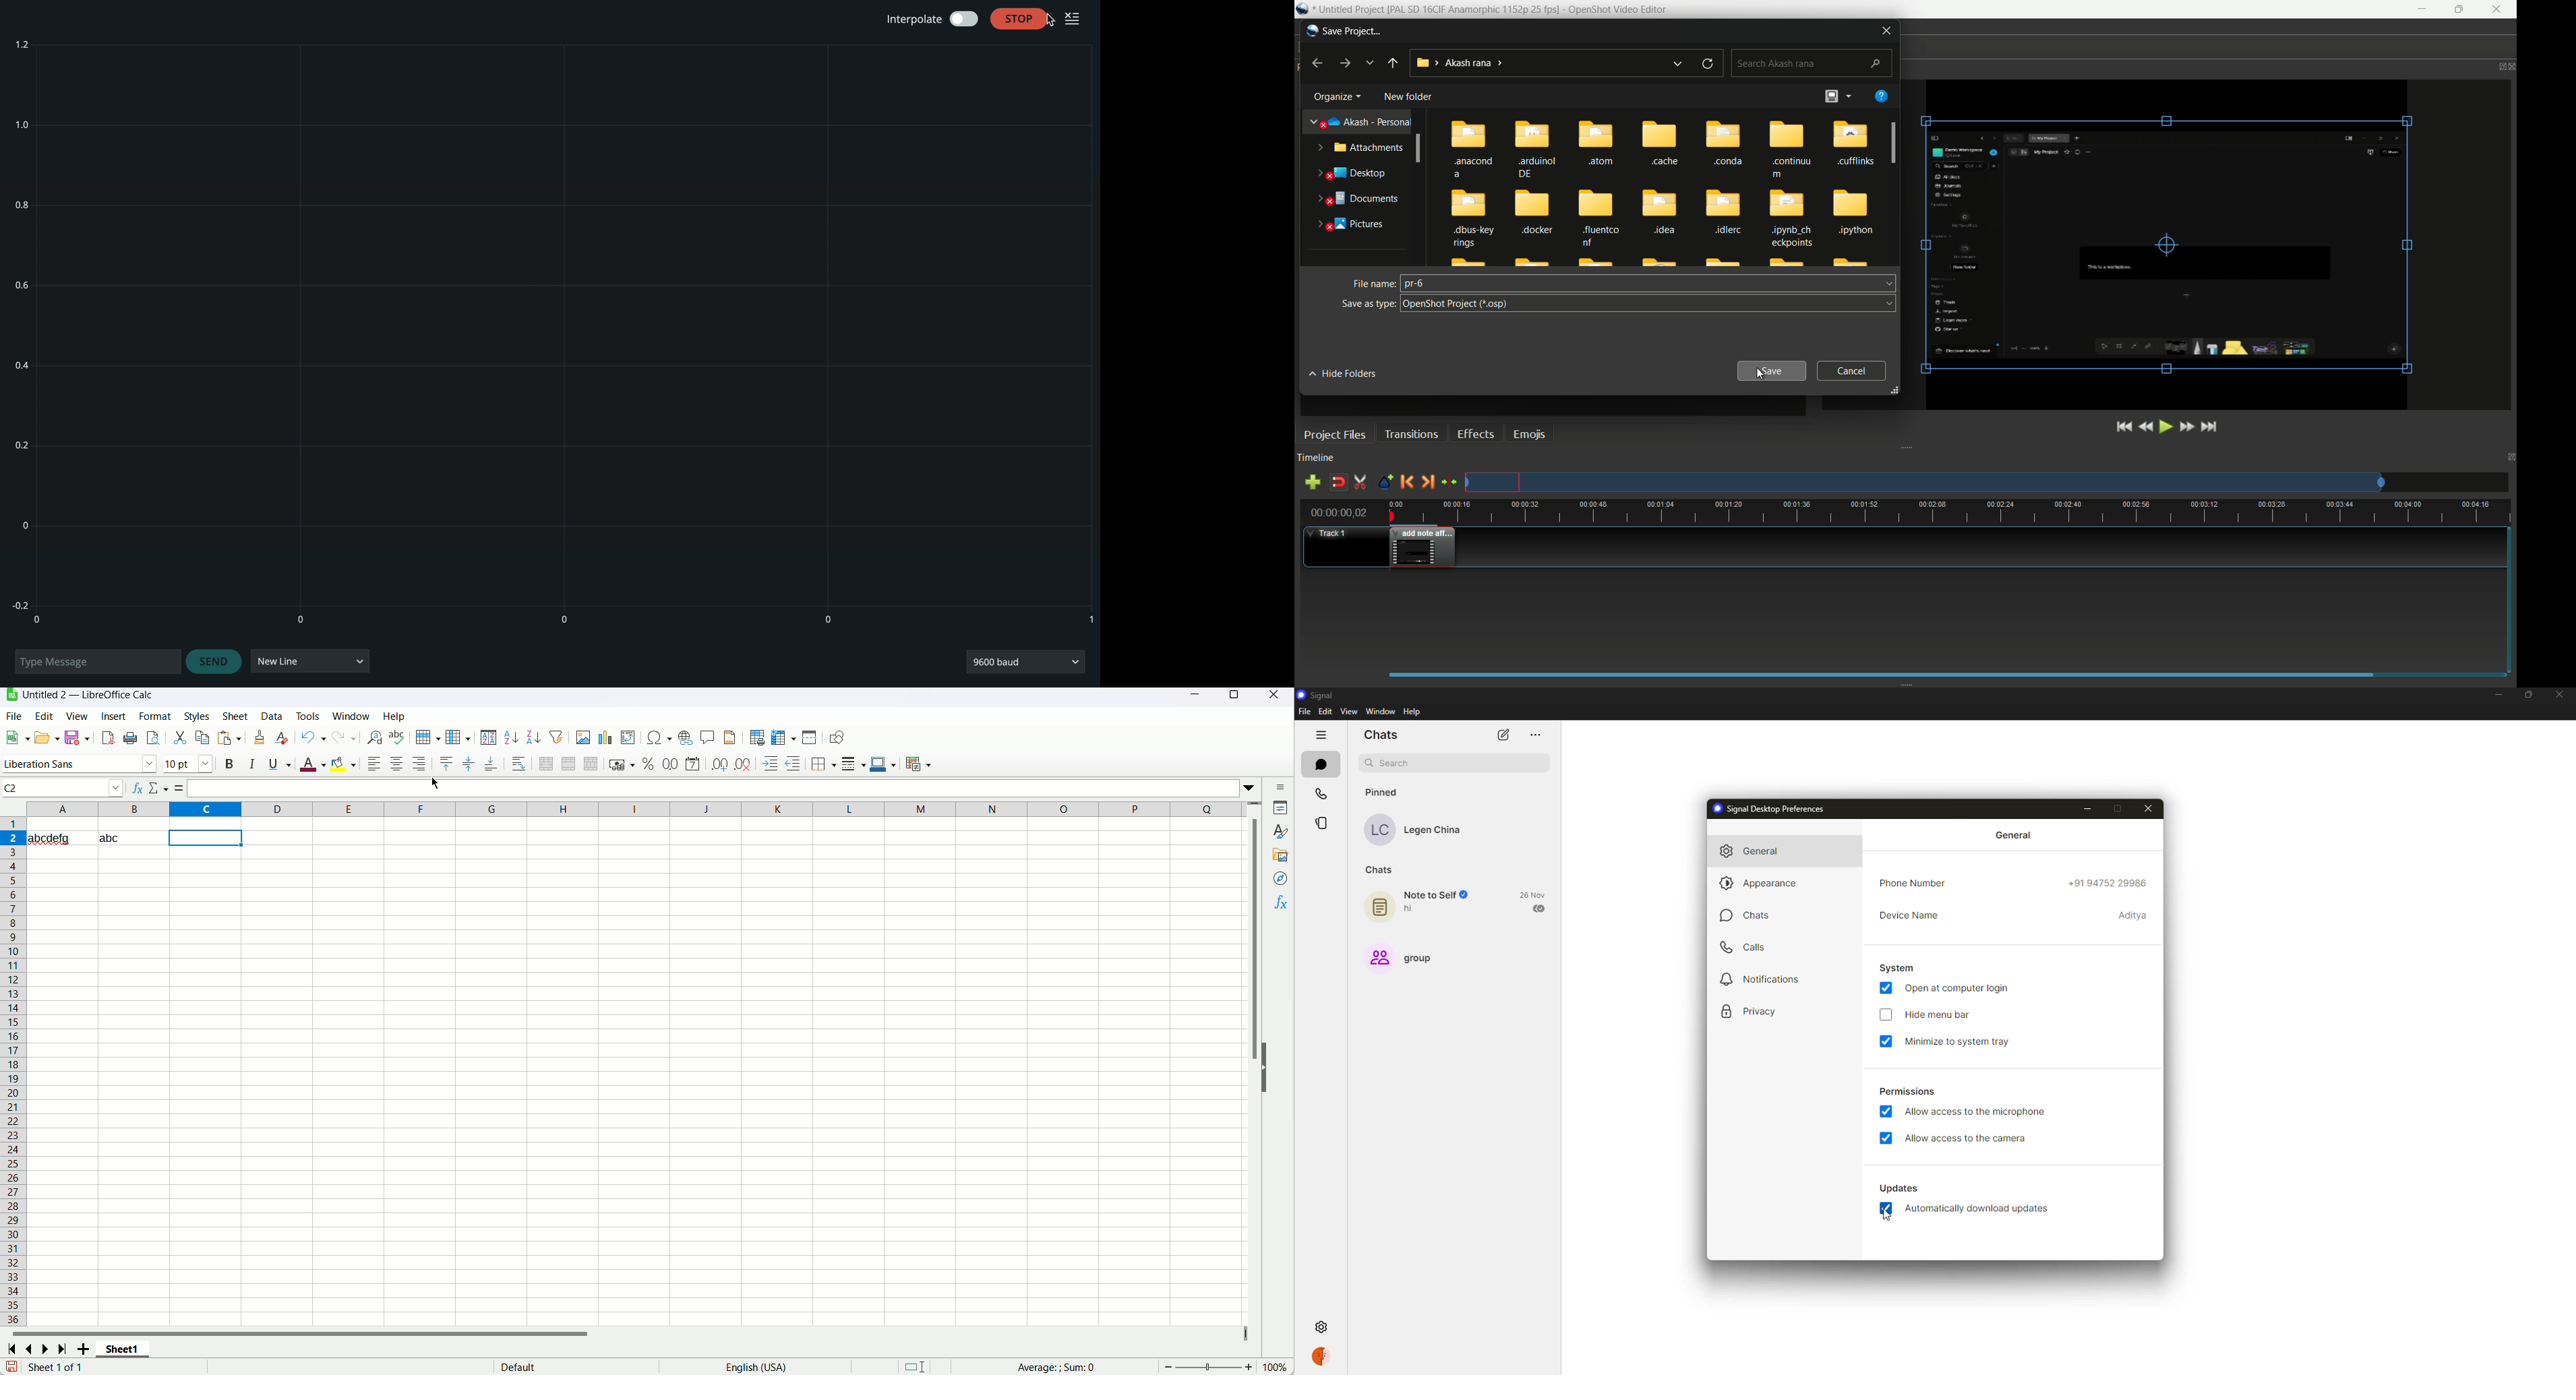  Describe the element at coordinates (345, 738) in the screenshot. I see `redo` at that location.